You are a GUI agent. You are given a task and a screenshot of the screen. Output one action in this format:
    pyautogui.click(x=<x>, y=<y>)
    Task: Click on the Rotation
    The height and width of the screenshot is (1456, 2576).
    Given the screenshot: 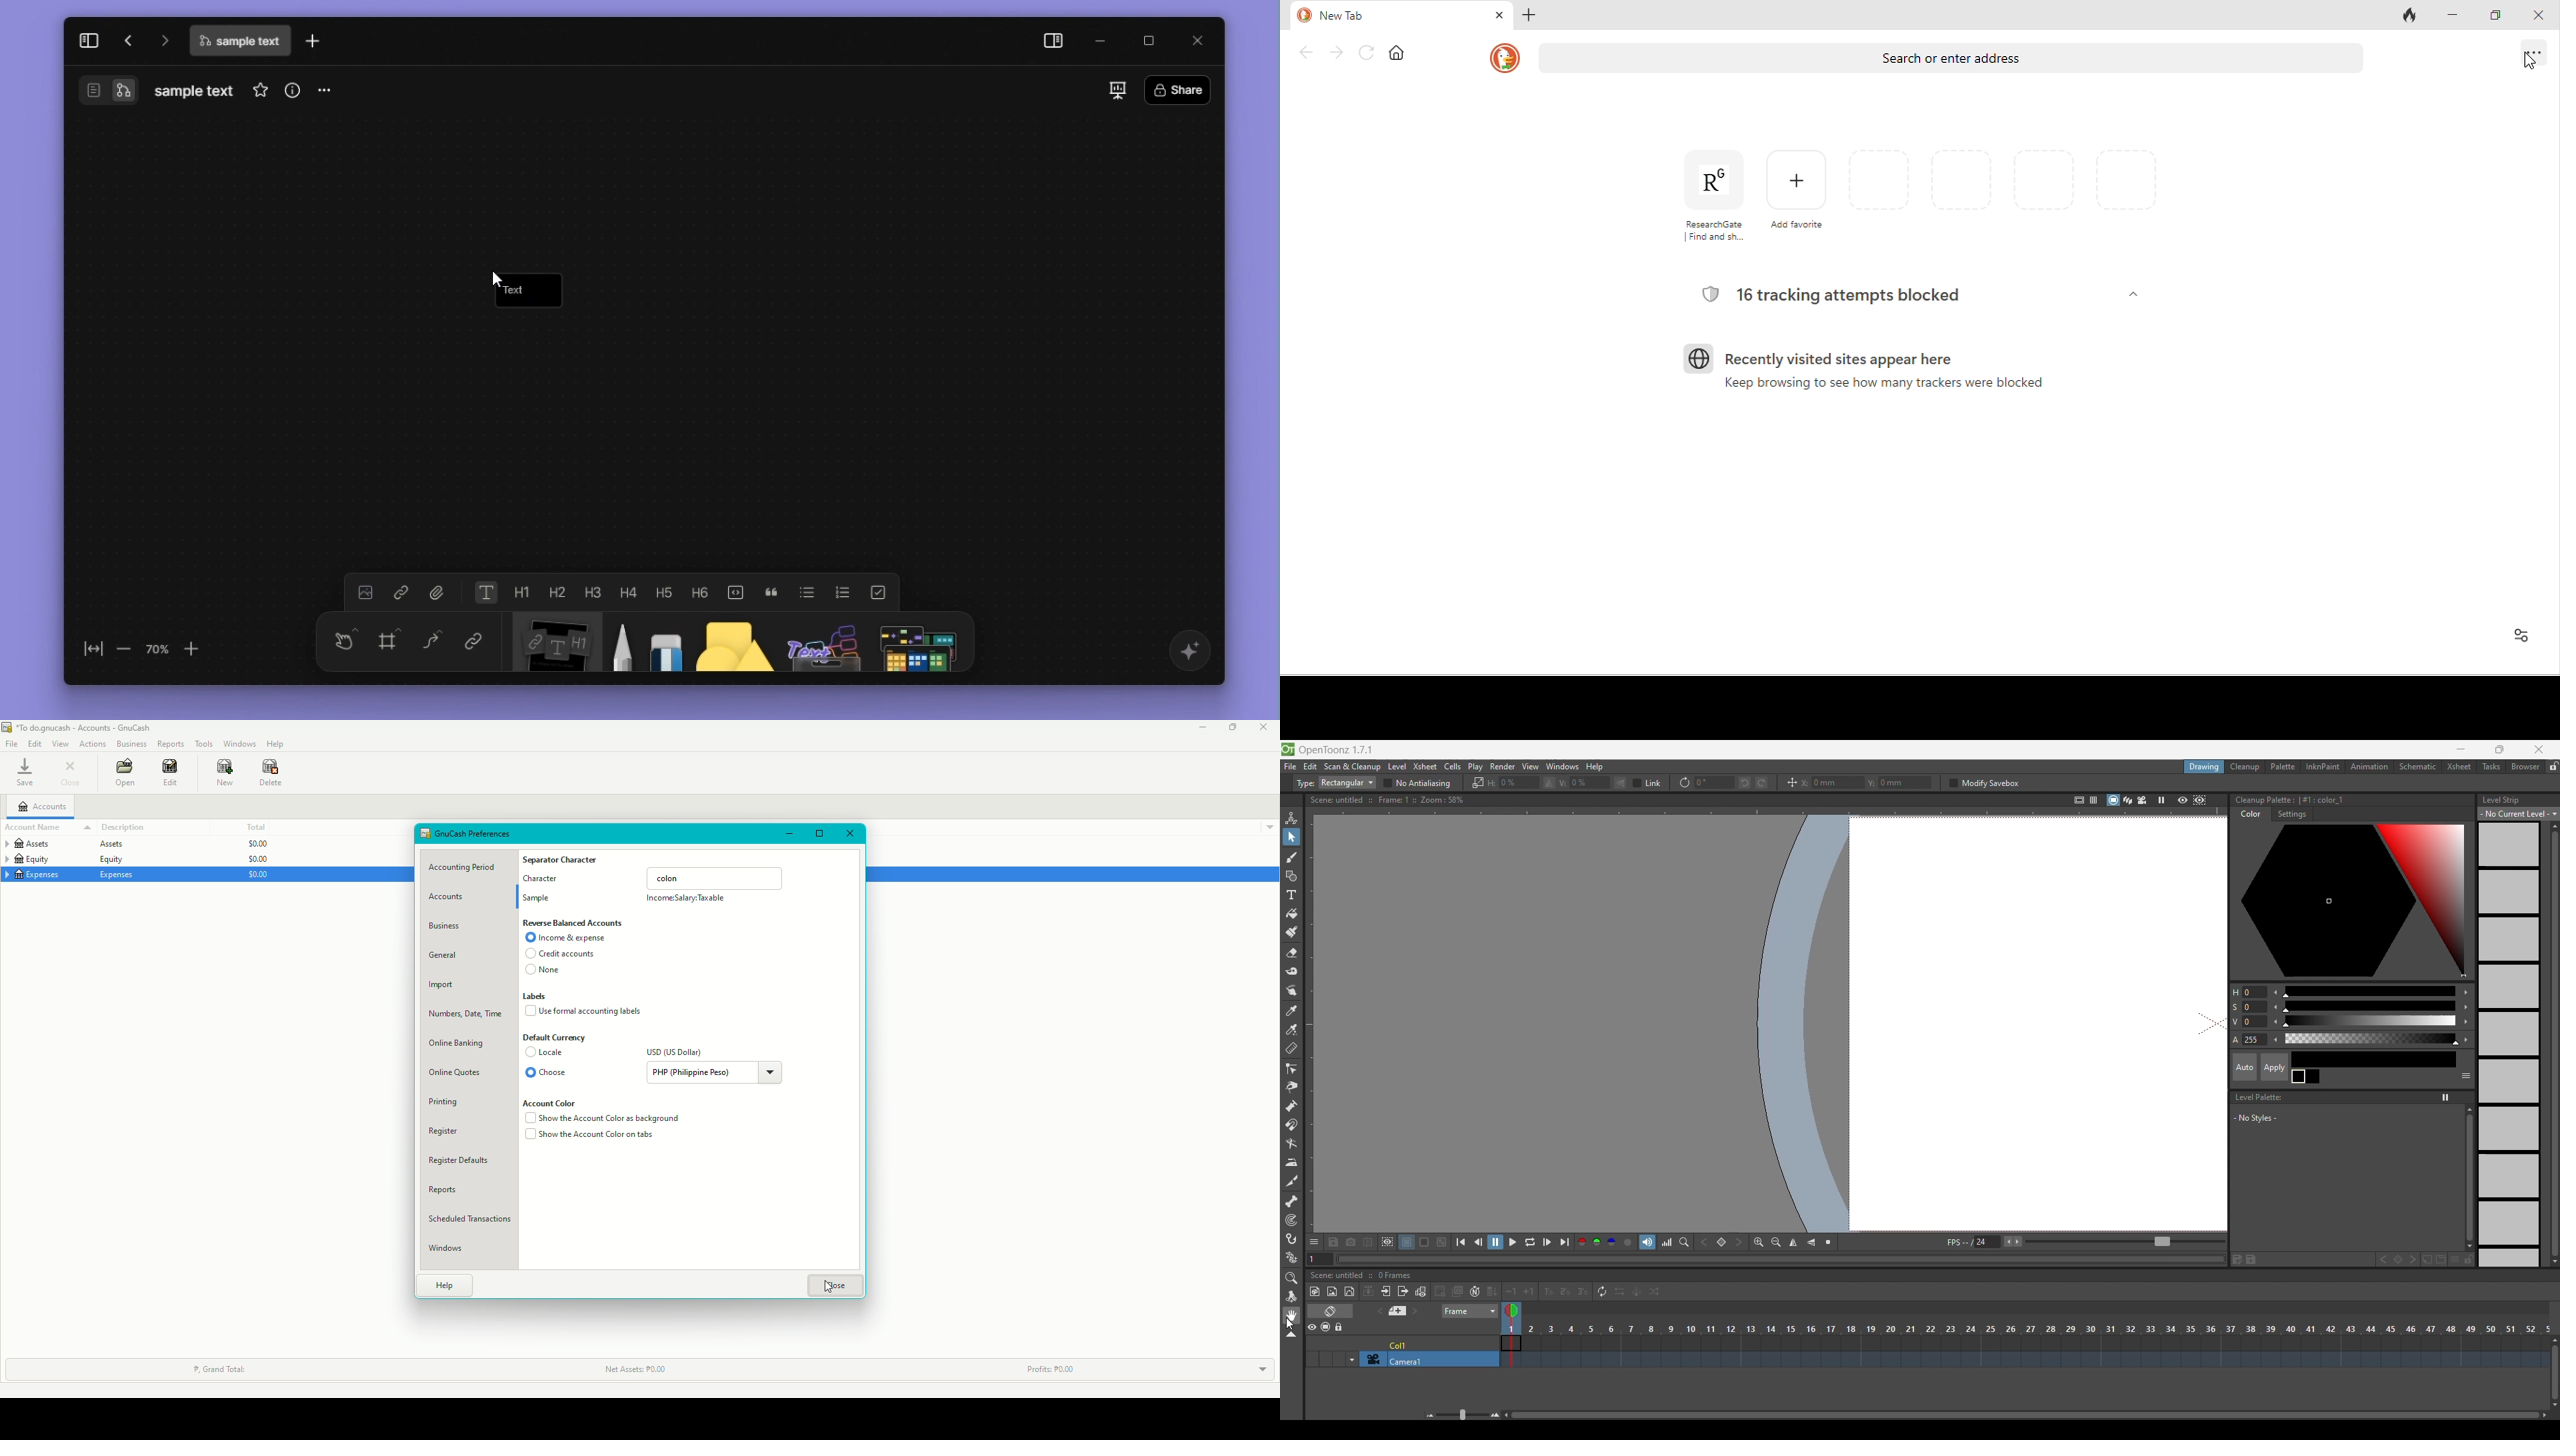 What is the action you would take?
    pyautogui.click(x=1685, y=782)
    